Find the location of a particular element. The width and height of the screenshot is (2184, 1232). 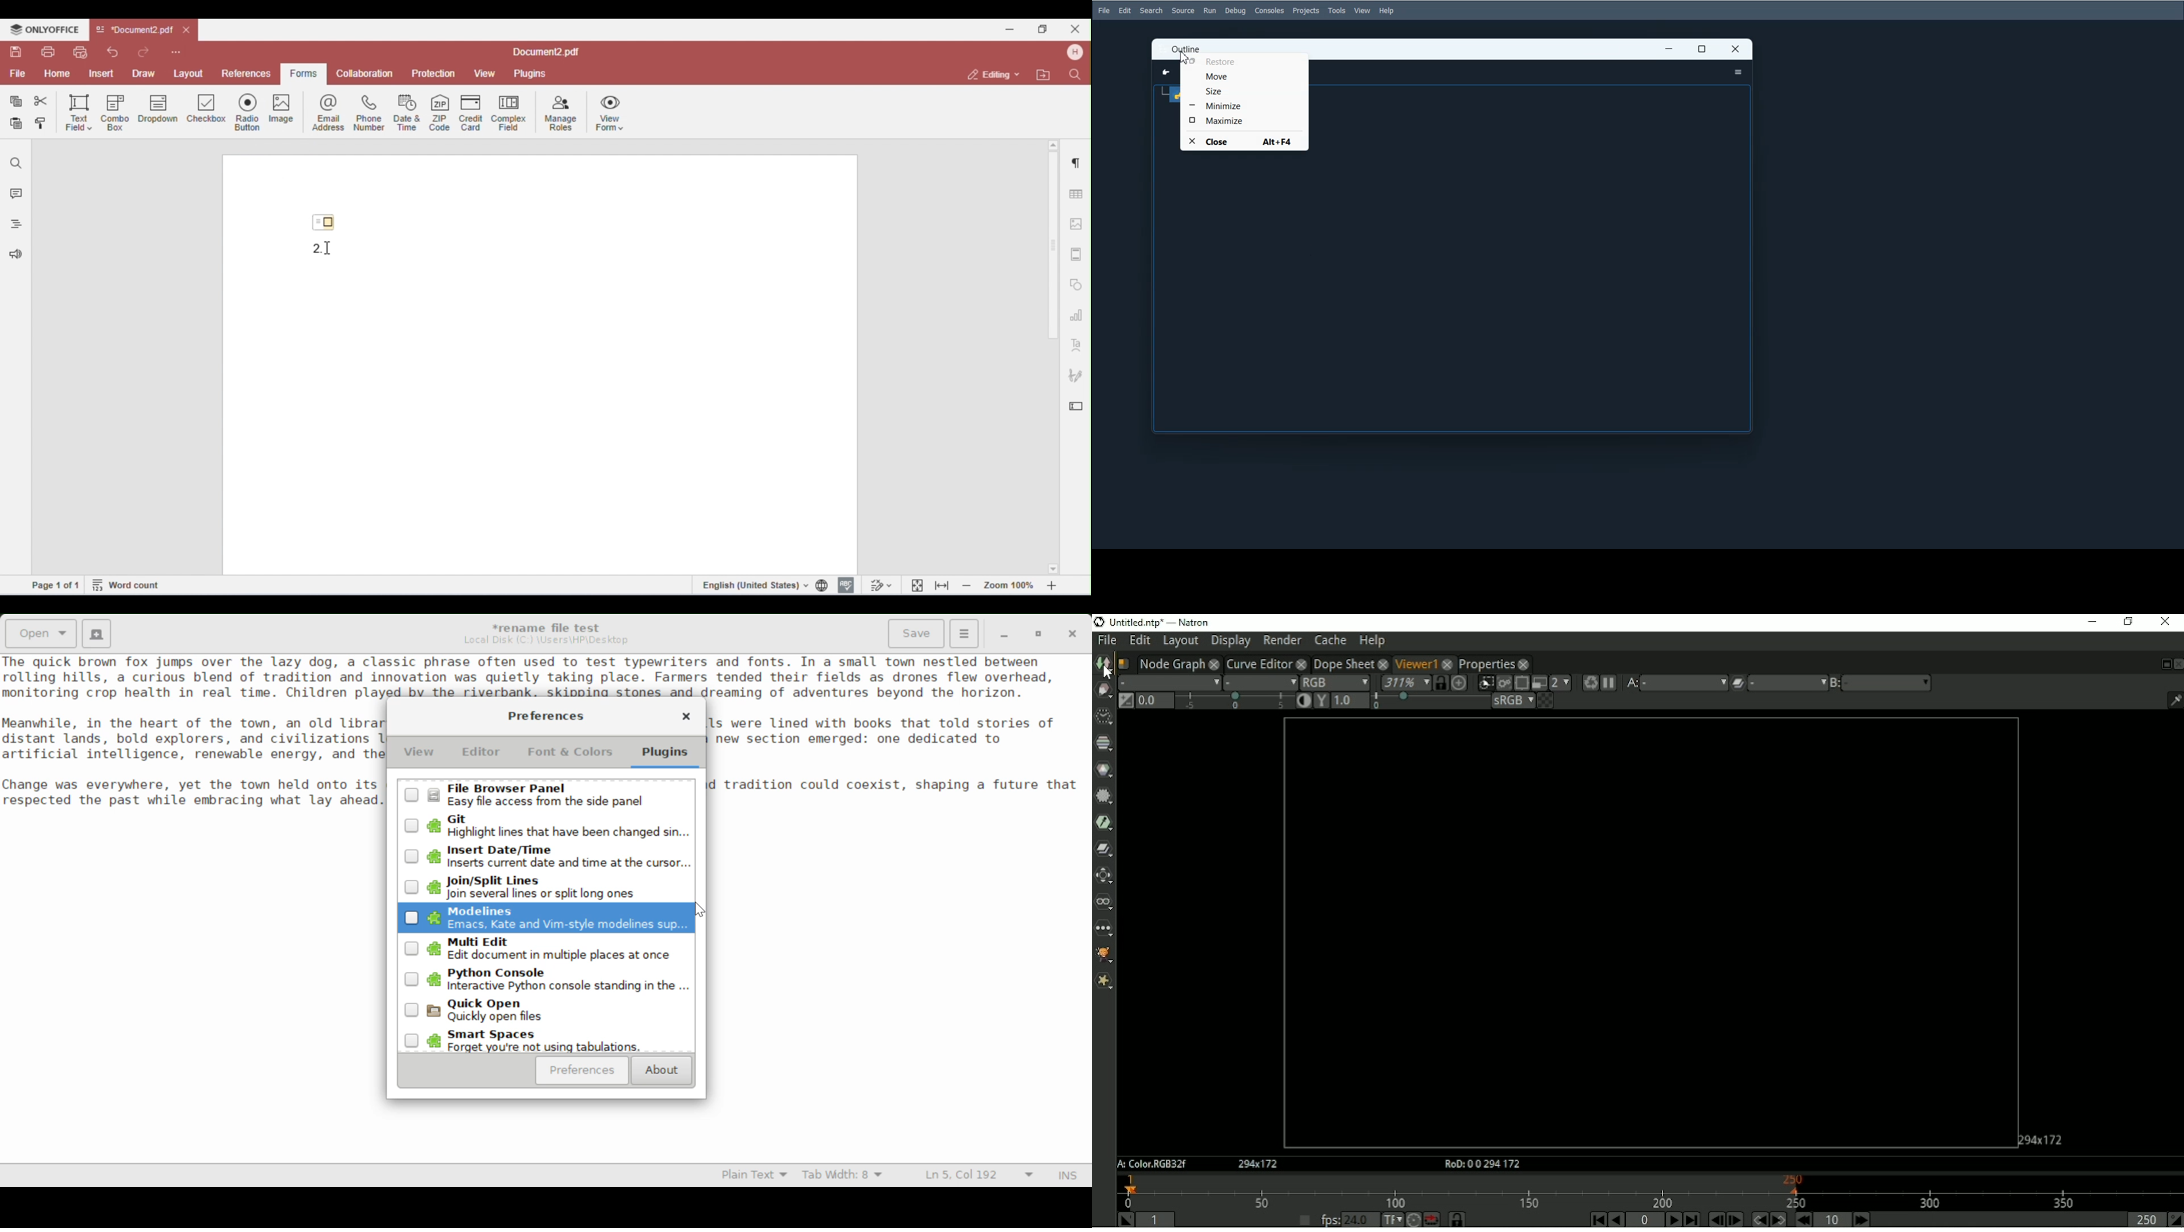

Minimize is located at coordinates (2089, 624).